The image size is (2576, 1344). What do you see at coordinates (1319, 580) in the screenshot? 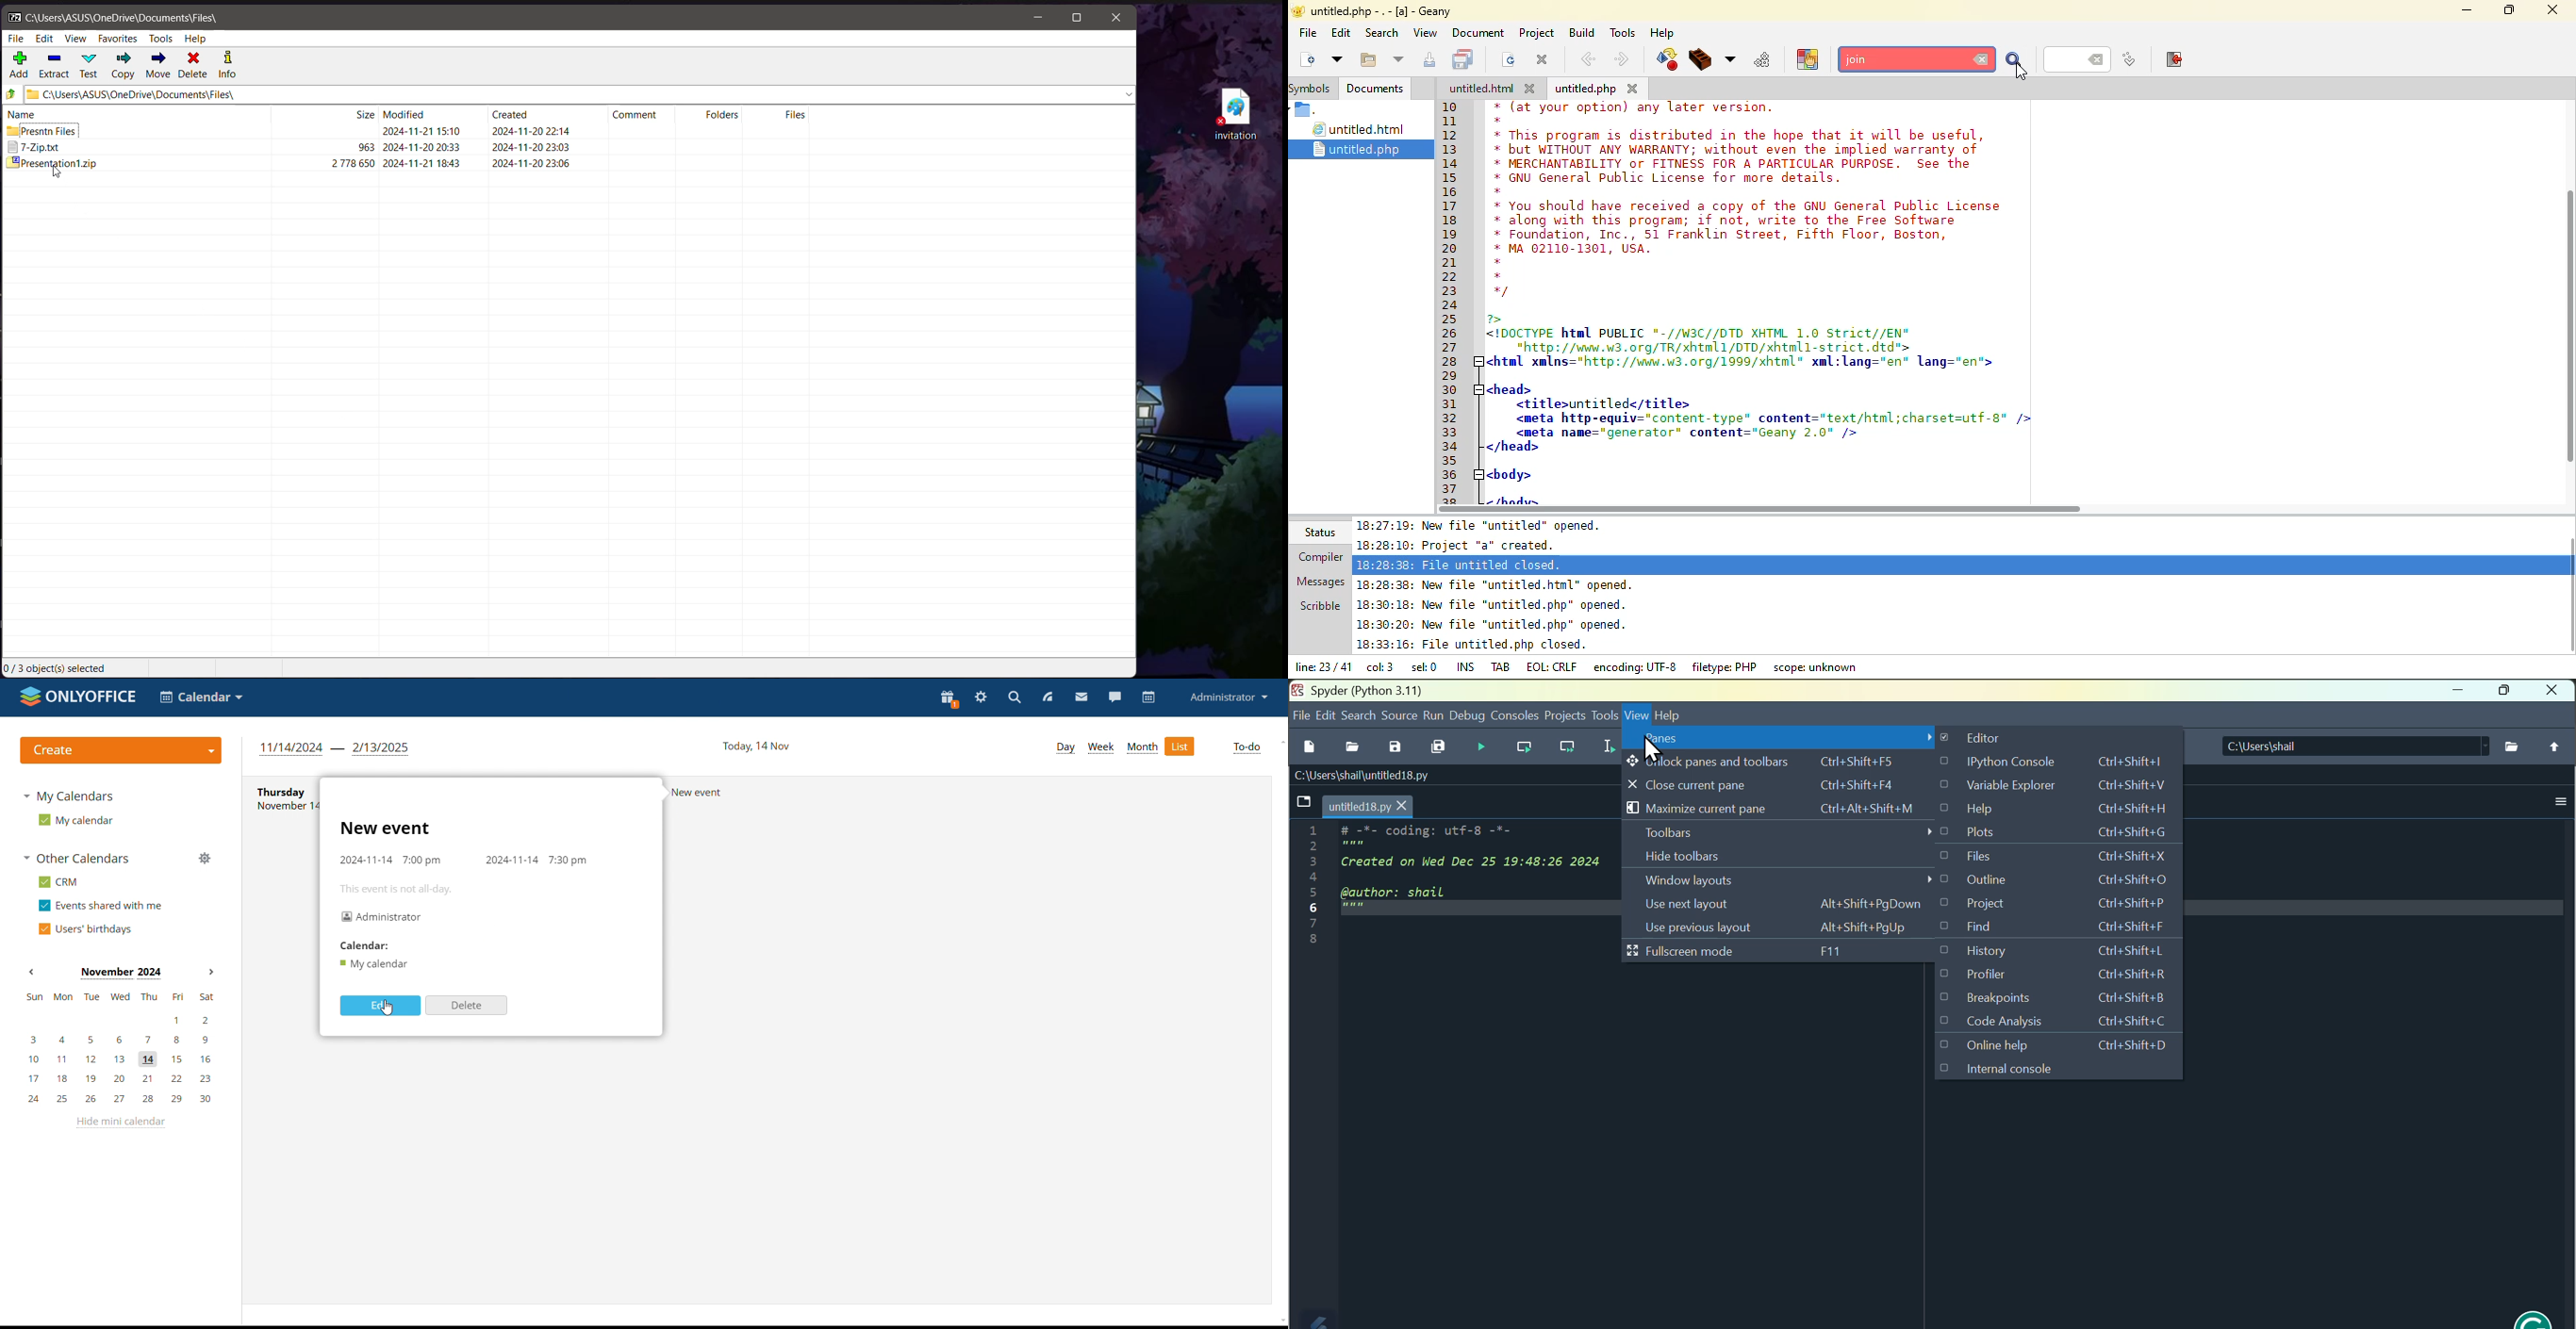
I see `messages` at bounding box center [1319, 580].